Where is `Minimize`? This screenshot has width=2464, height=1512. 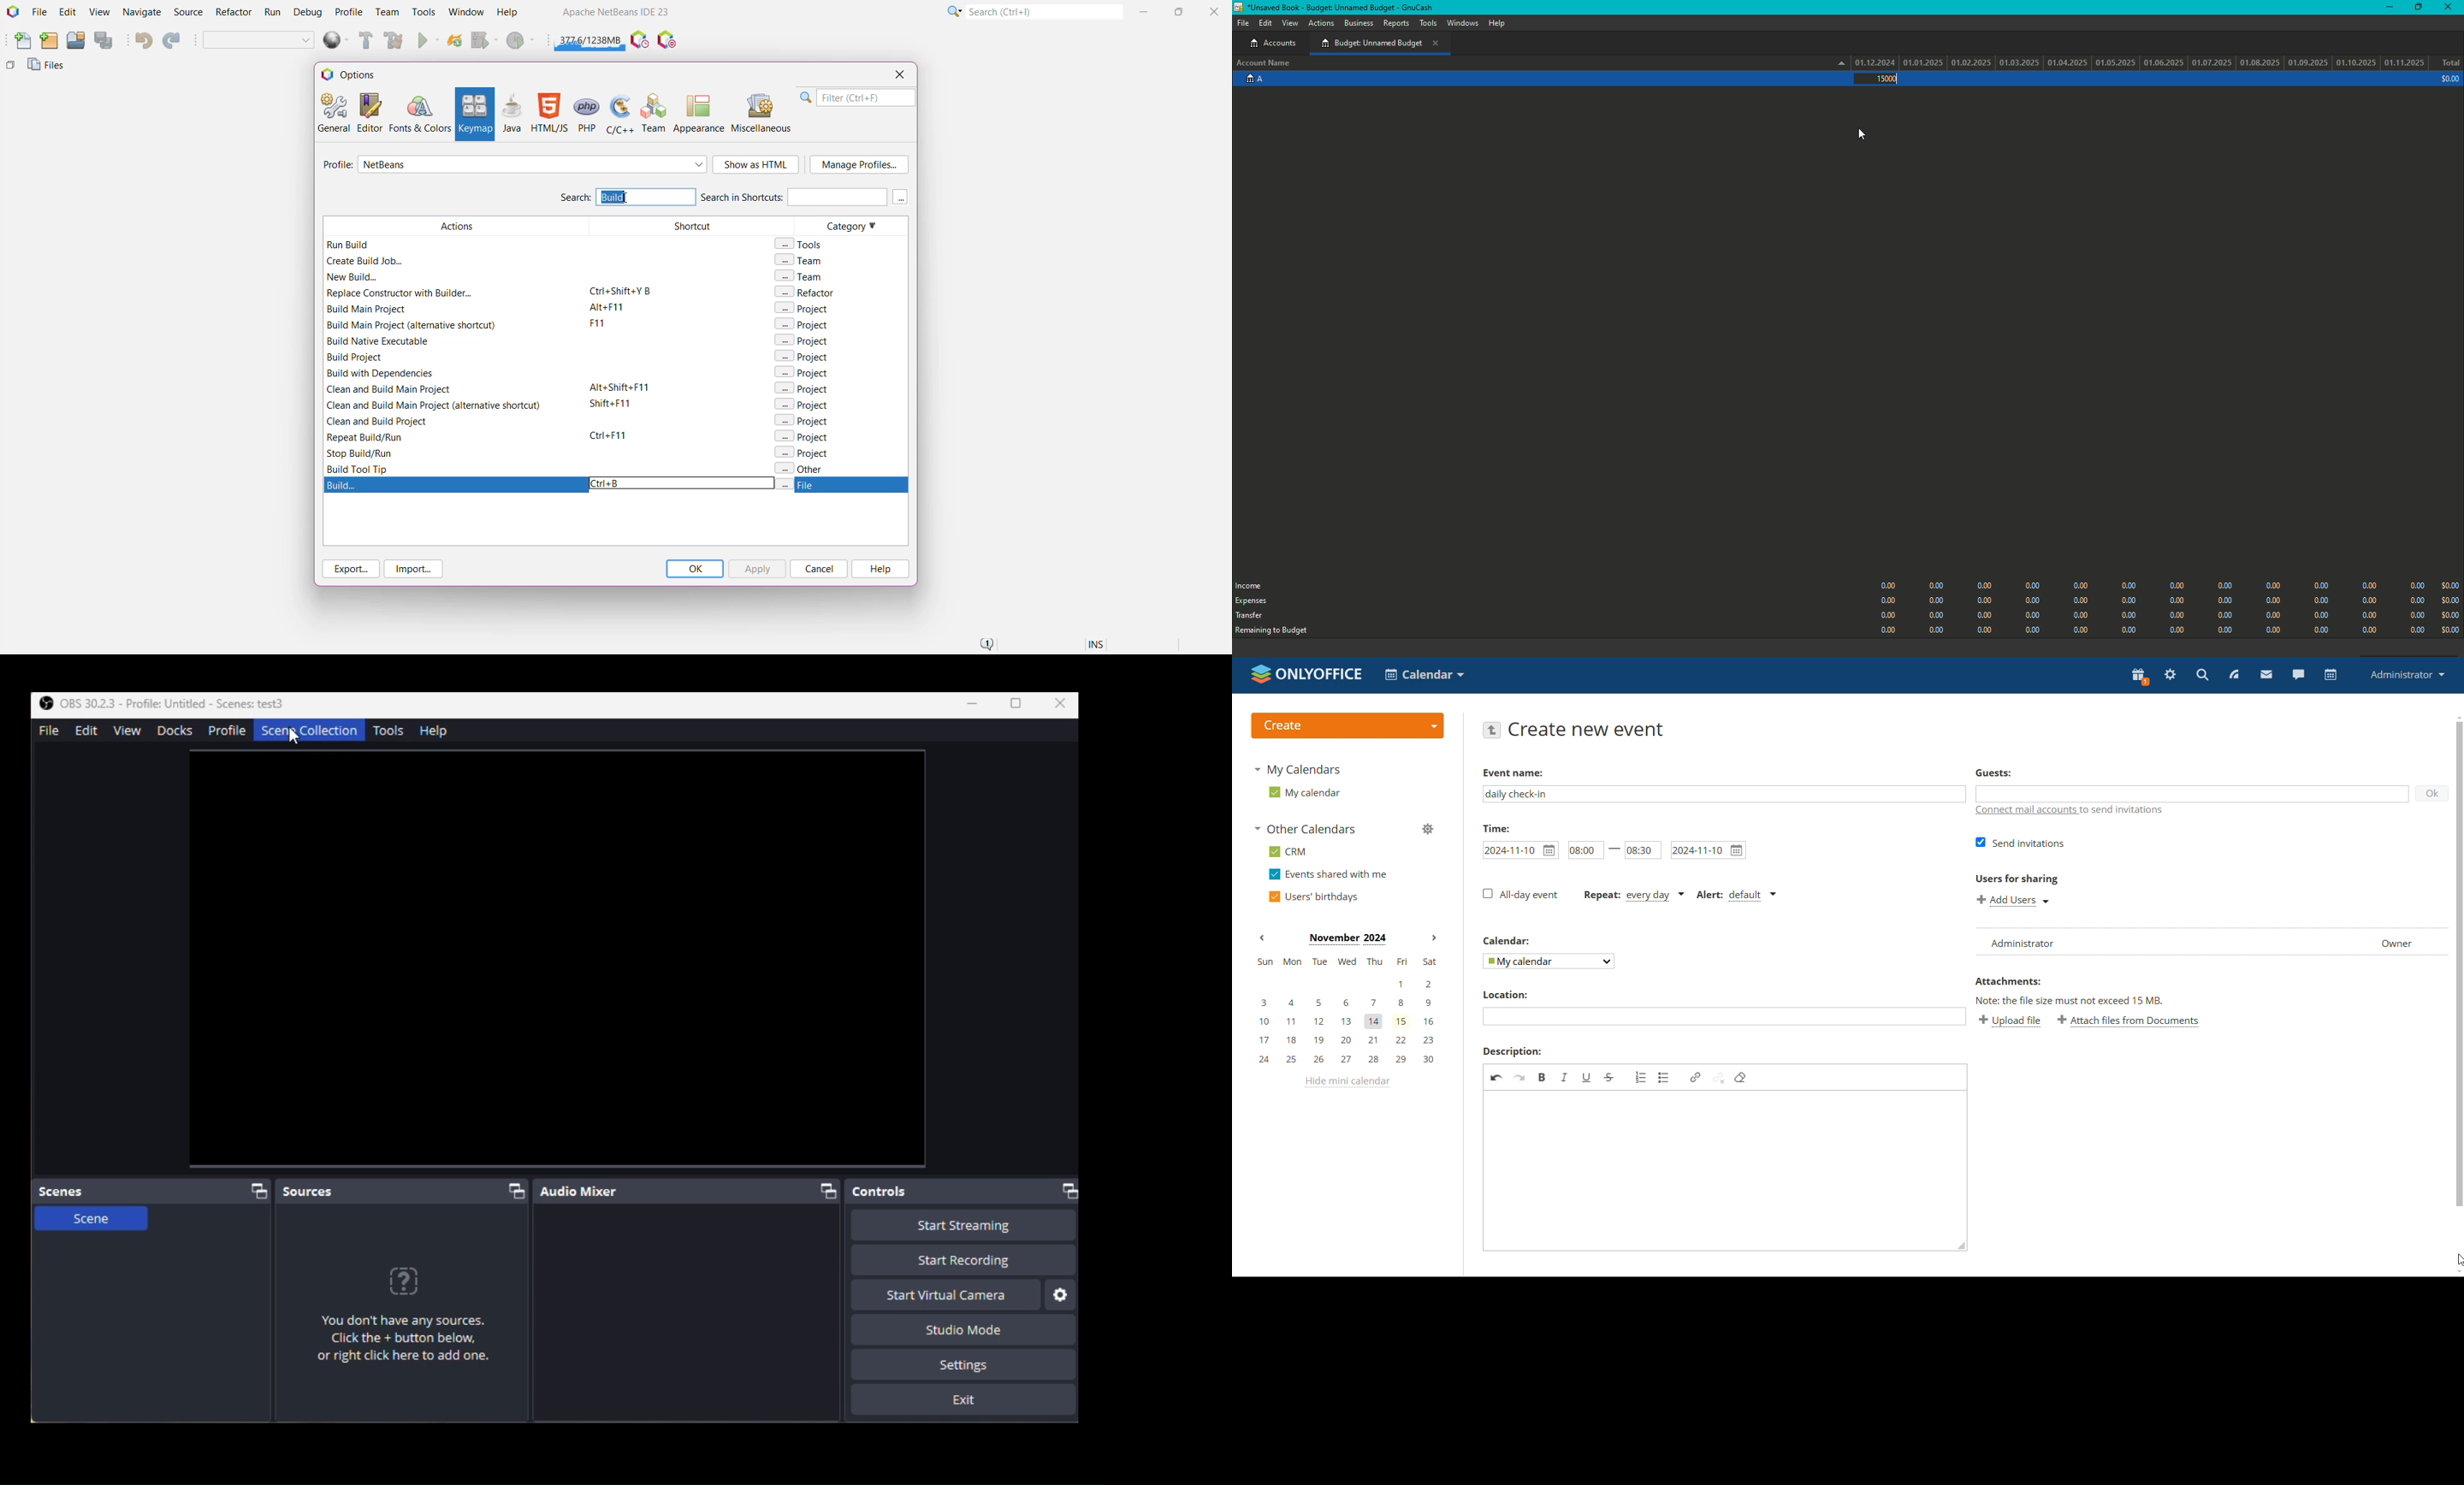 Minimize is located at coordinates (975, 704).